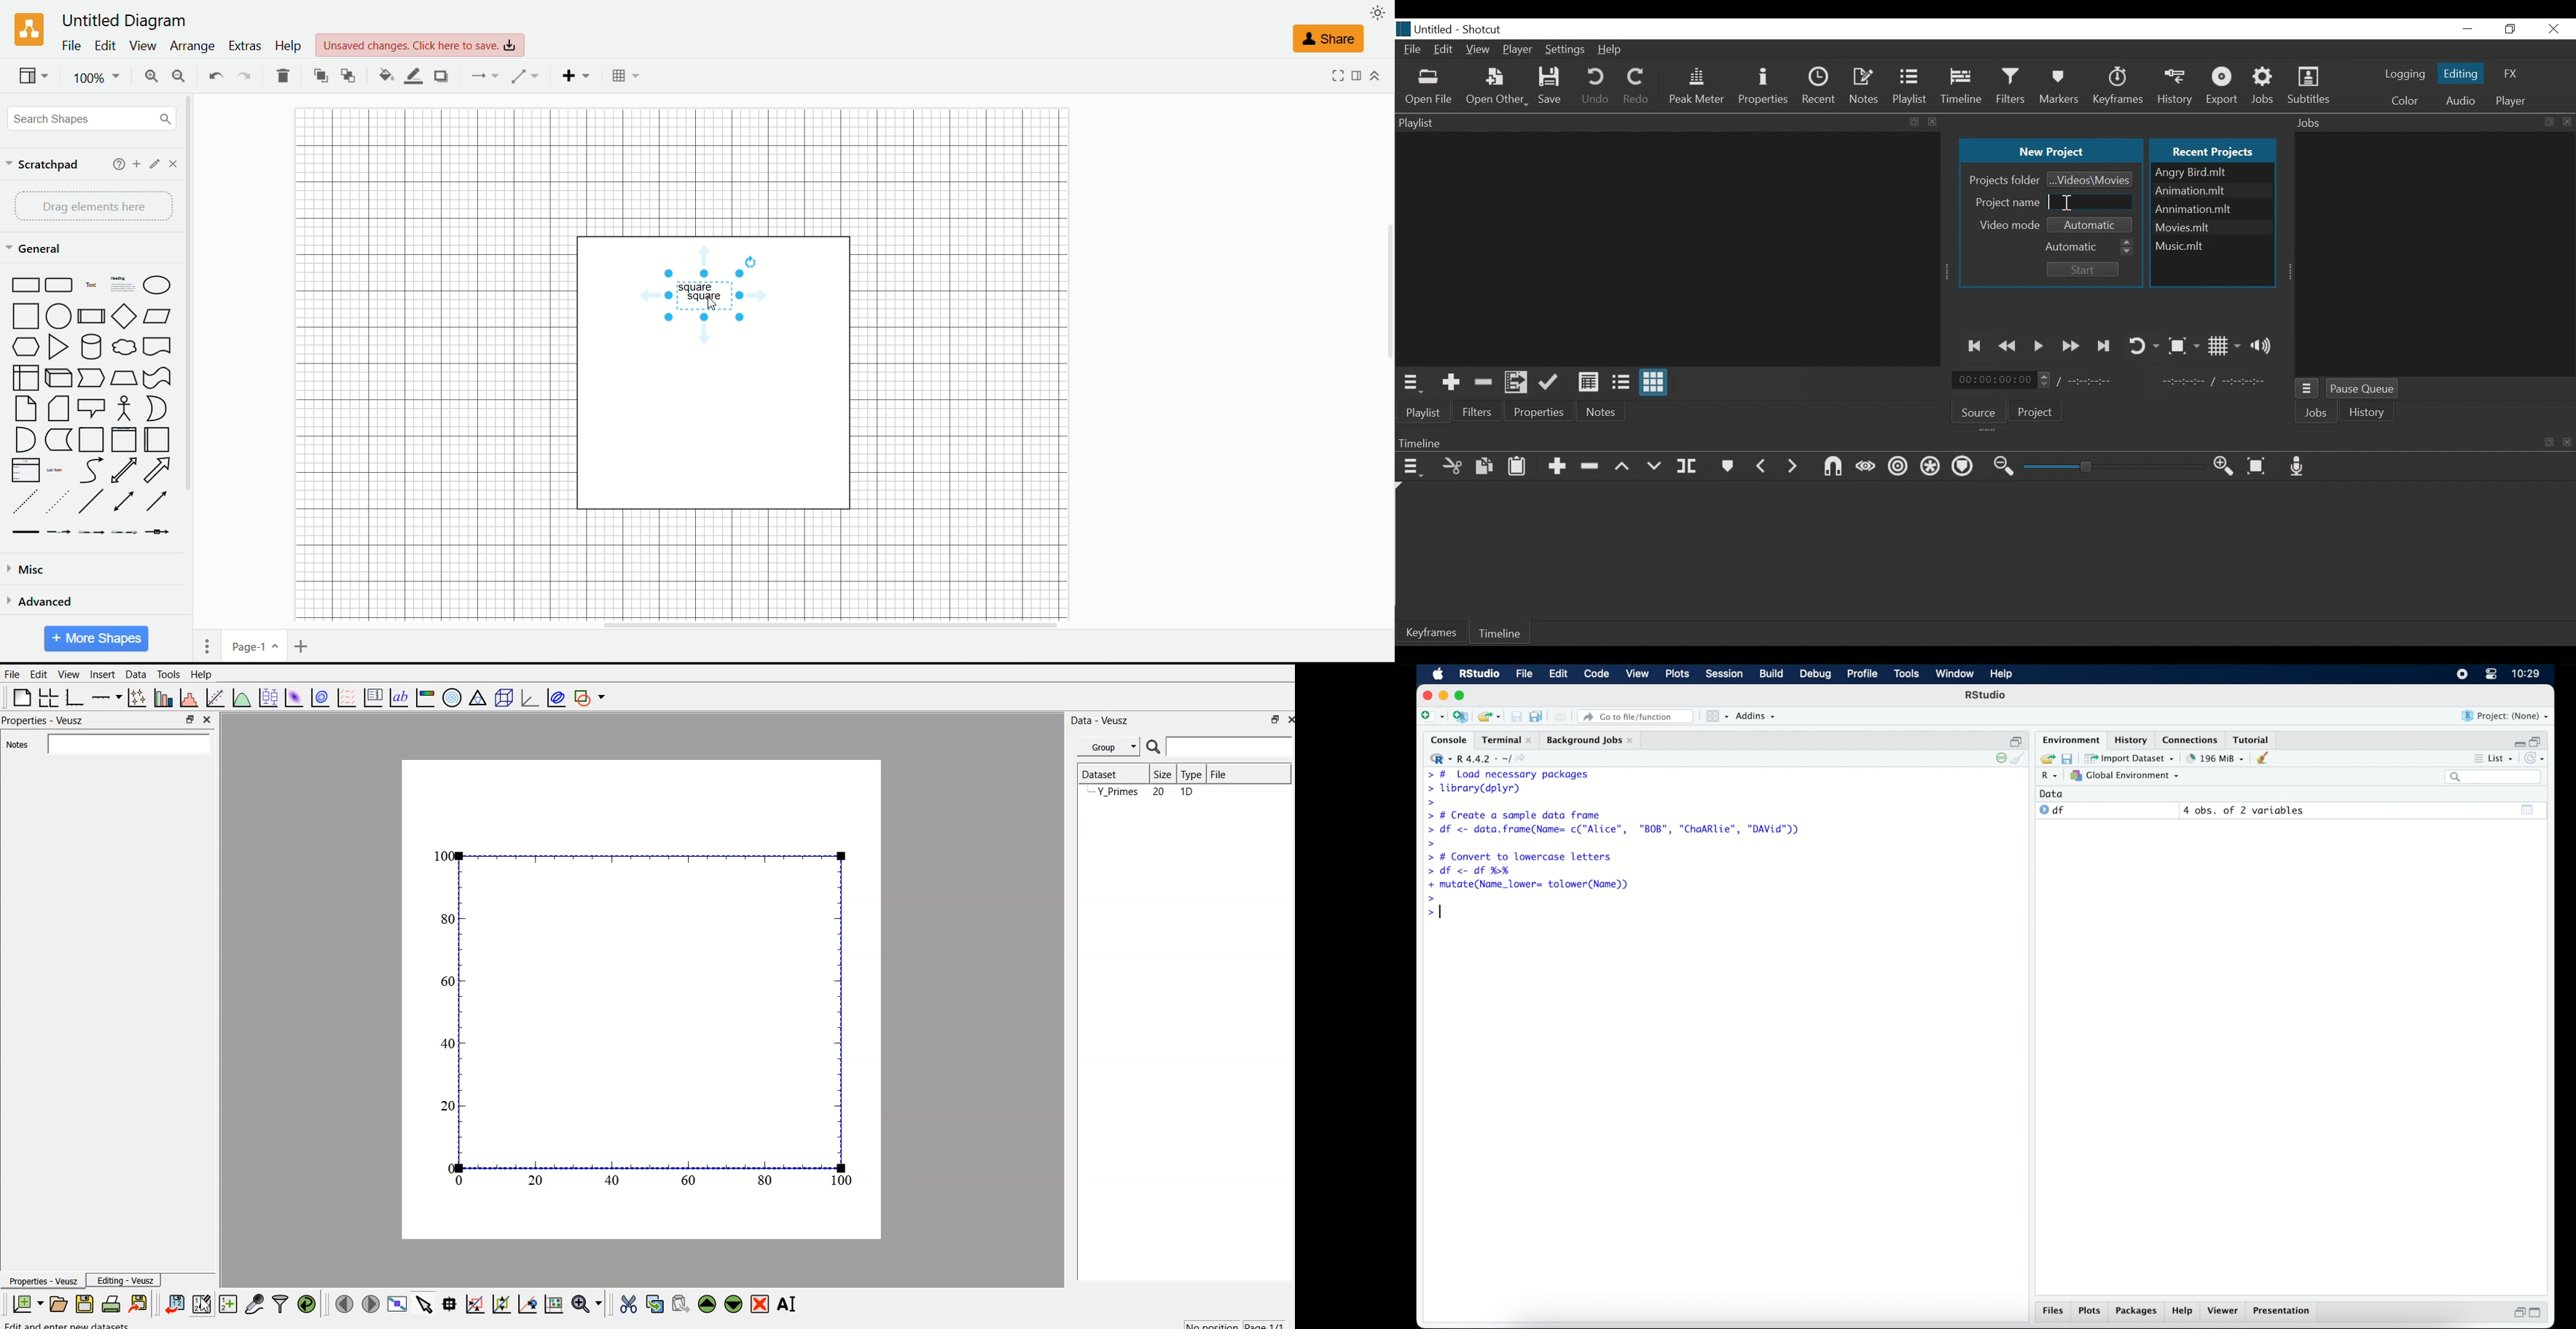 The image size is (2576, 1344). Describe the element at coordinates (2091, 1312) in the screenshot. I see `plots` at that location.